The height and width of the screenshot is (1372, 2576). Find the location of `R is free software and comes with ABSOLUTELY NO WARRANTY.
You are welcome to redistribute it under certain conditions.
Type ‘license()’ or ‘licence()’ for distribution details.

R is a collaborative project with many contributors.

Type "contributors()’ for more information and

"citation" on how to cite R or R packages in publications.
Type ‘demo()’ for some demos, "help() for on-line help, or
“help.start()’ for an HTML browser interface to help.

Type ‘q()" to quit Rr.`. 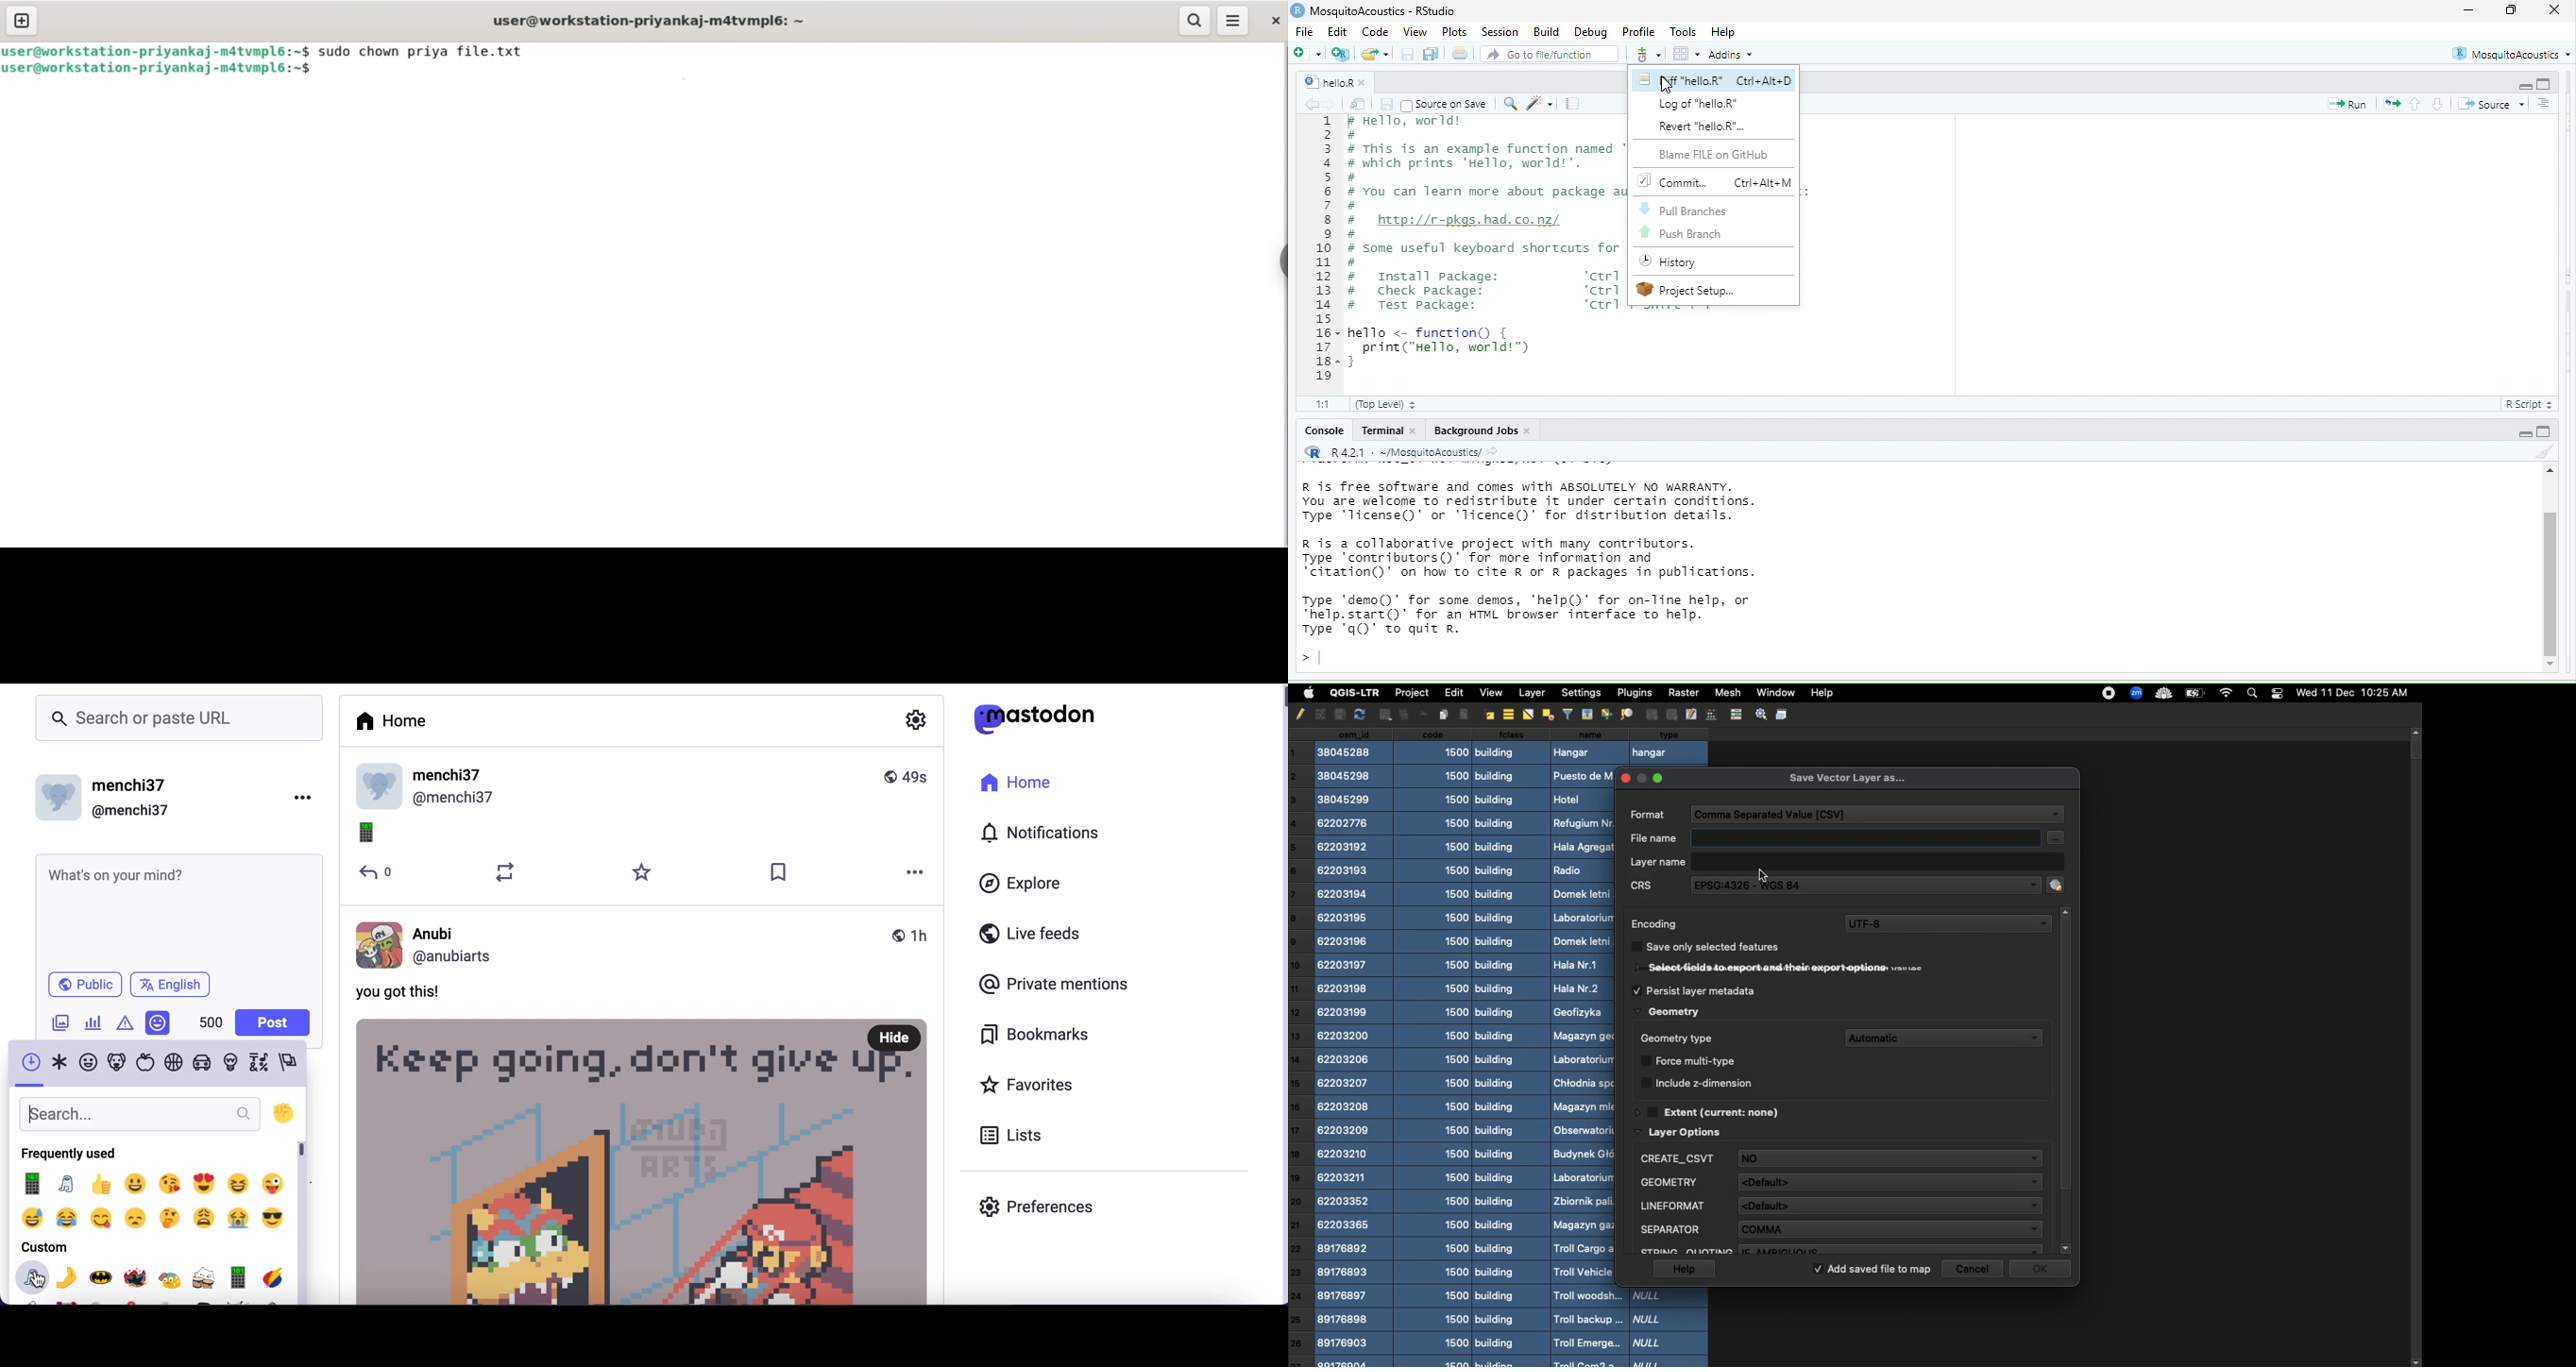

R is free software and comes with ABSOLUTELY NO WARRANTY.
You are welcome to redistribute it under certain conditions.
Type ‘license()’ or ‘licence()’ for distribution details.

R is a collaborative project with many contributors.

Type "contributors()’ for more information and

"citation" on how to cite R or R packages in publications.
Type ‘demo()’ for some demos, "help() for on-line help, or
“help.start()’ for an HTML browser interface to help.

Type ‘q()" to quit Rr. is located at coordinates (1594, 560).